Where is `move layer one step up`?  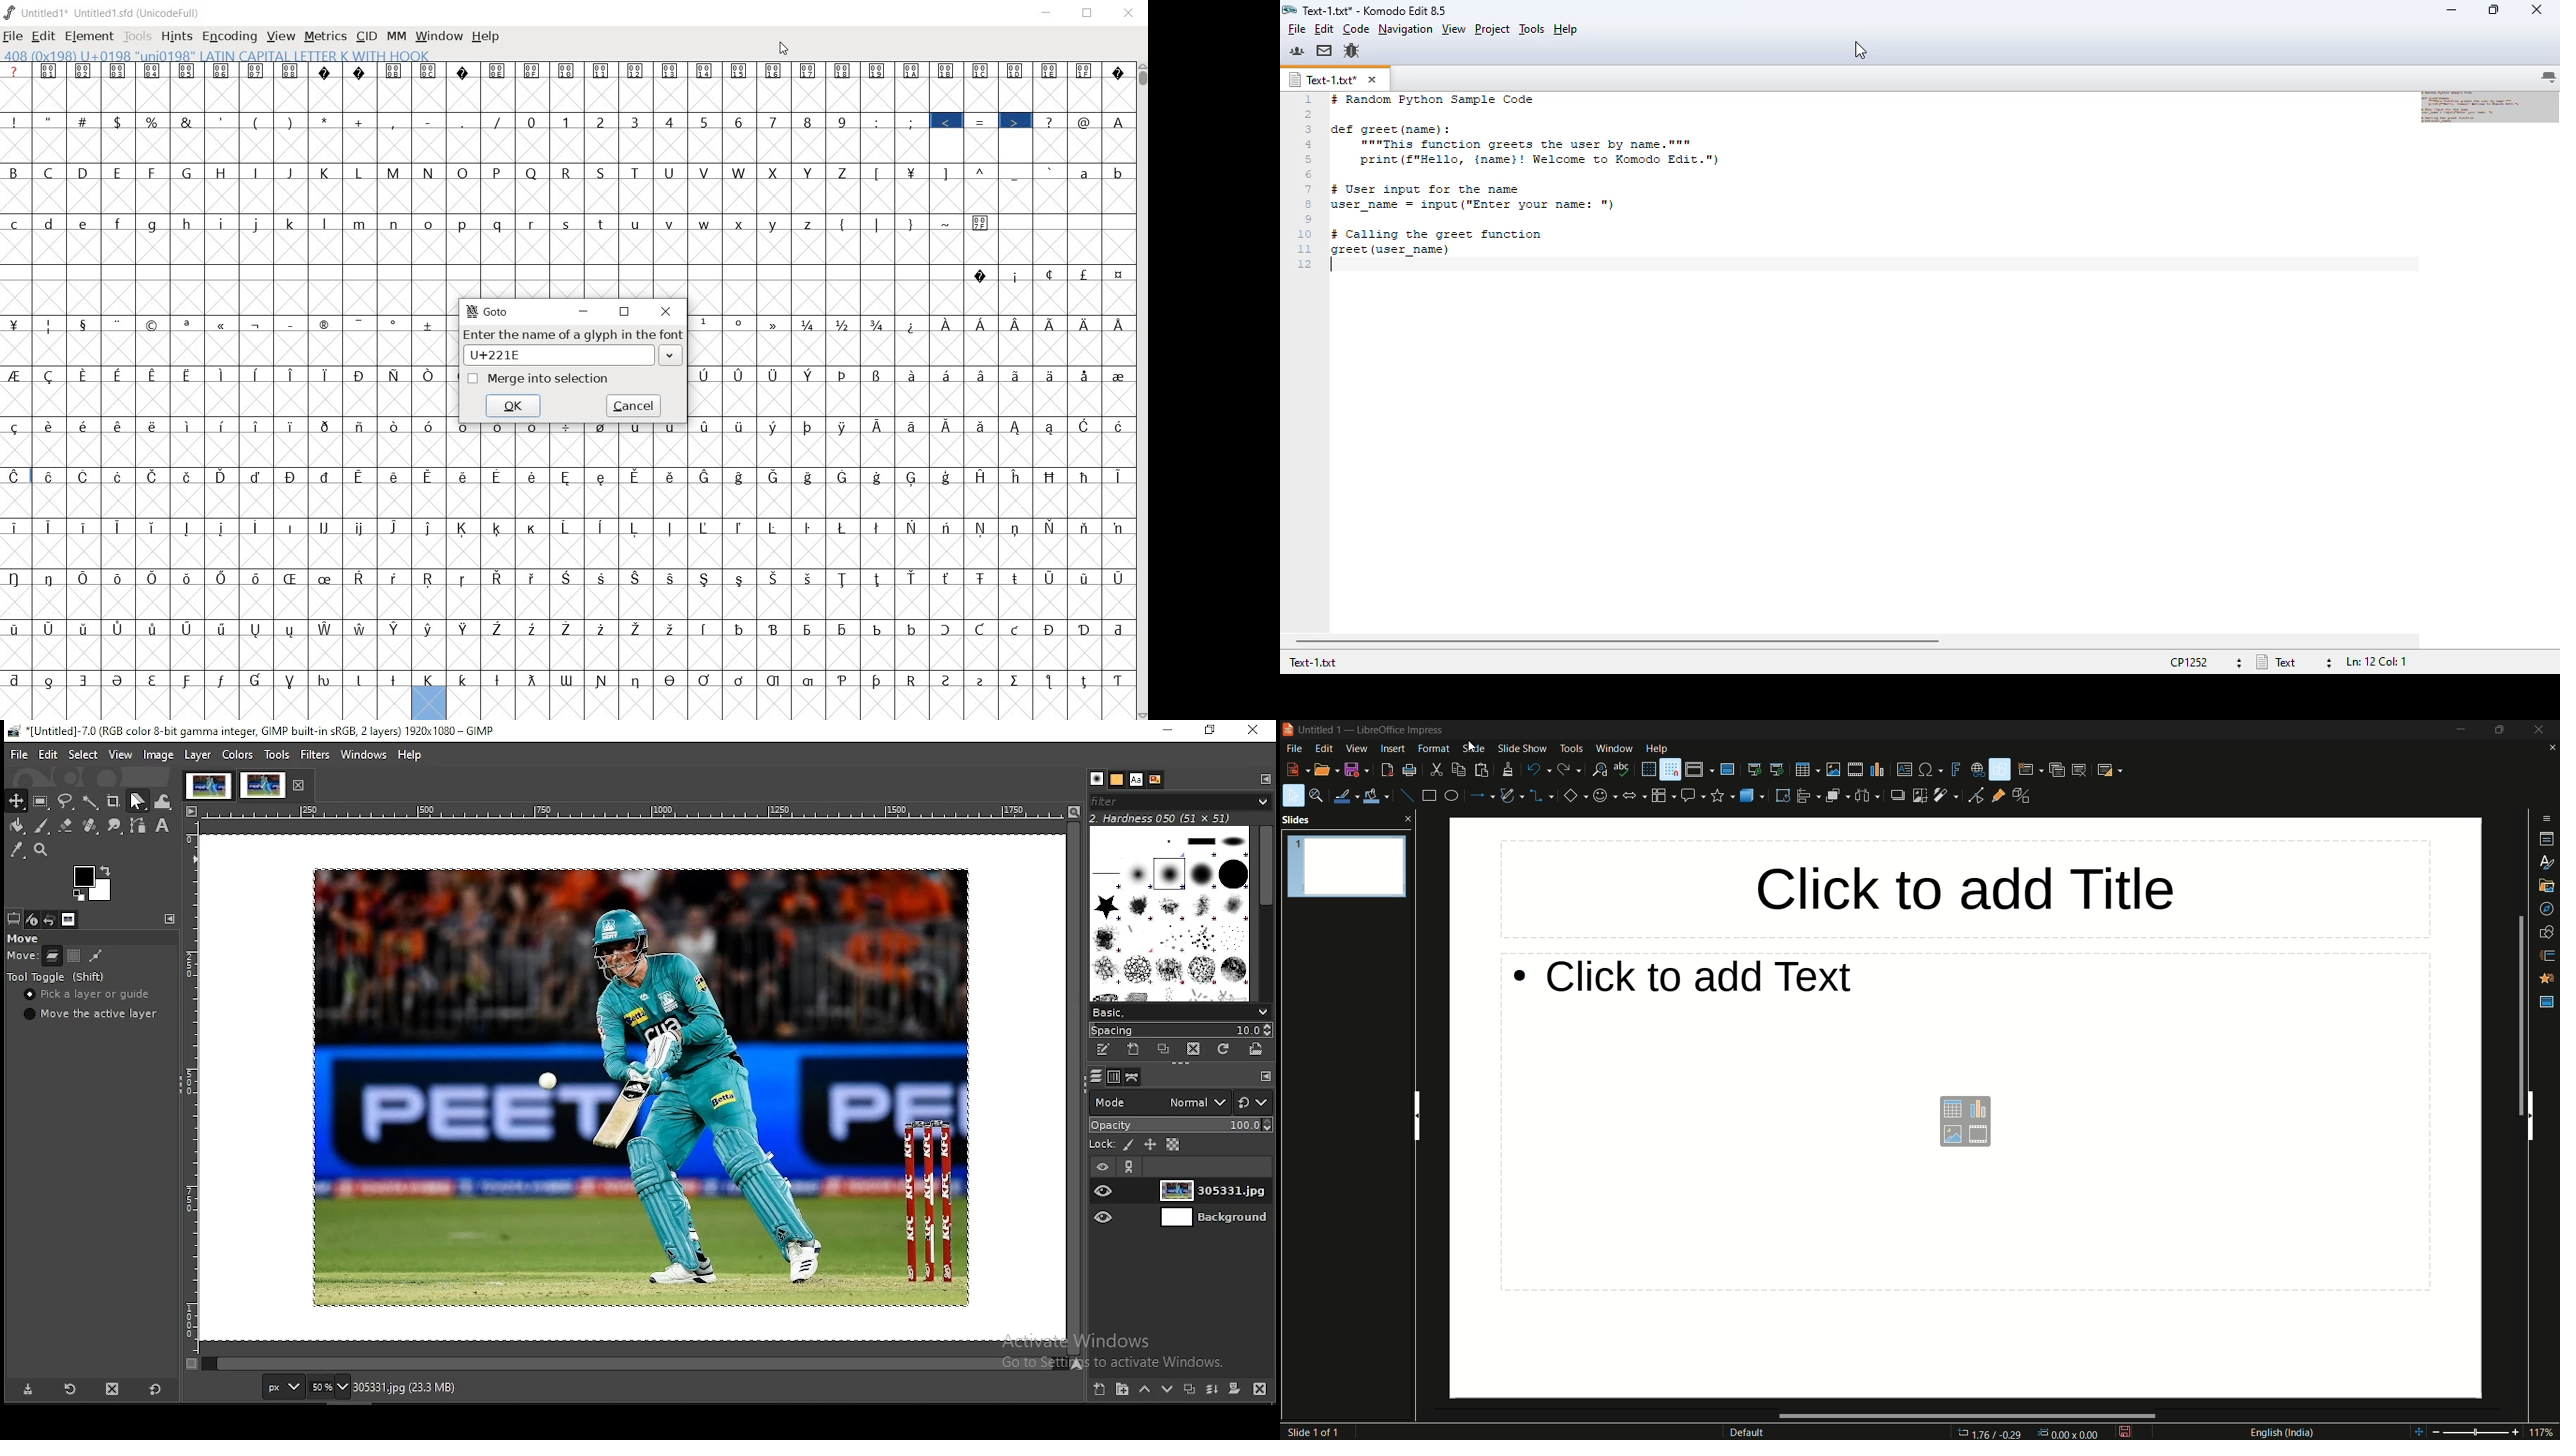
move layer one step up is located at coordinates (1143, 1389).